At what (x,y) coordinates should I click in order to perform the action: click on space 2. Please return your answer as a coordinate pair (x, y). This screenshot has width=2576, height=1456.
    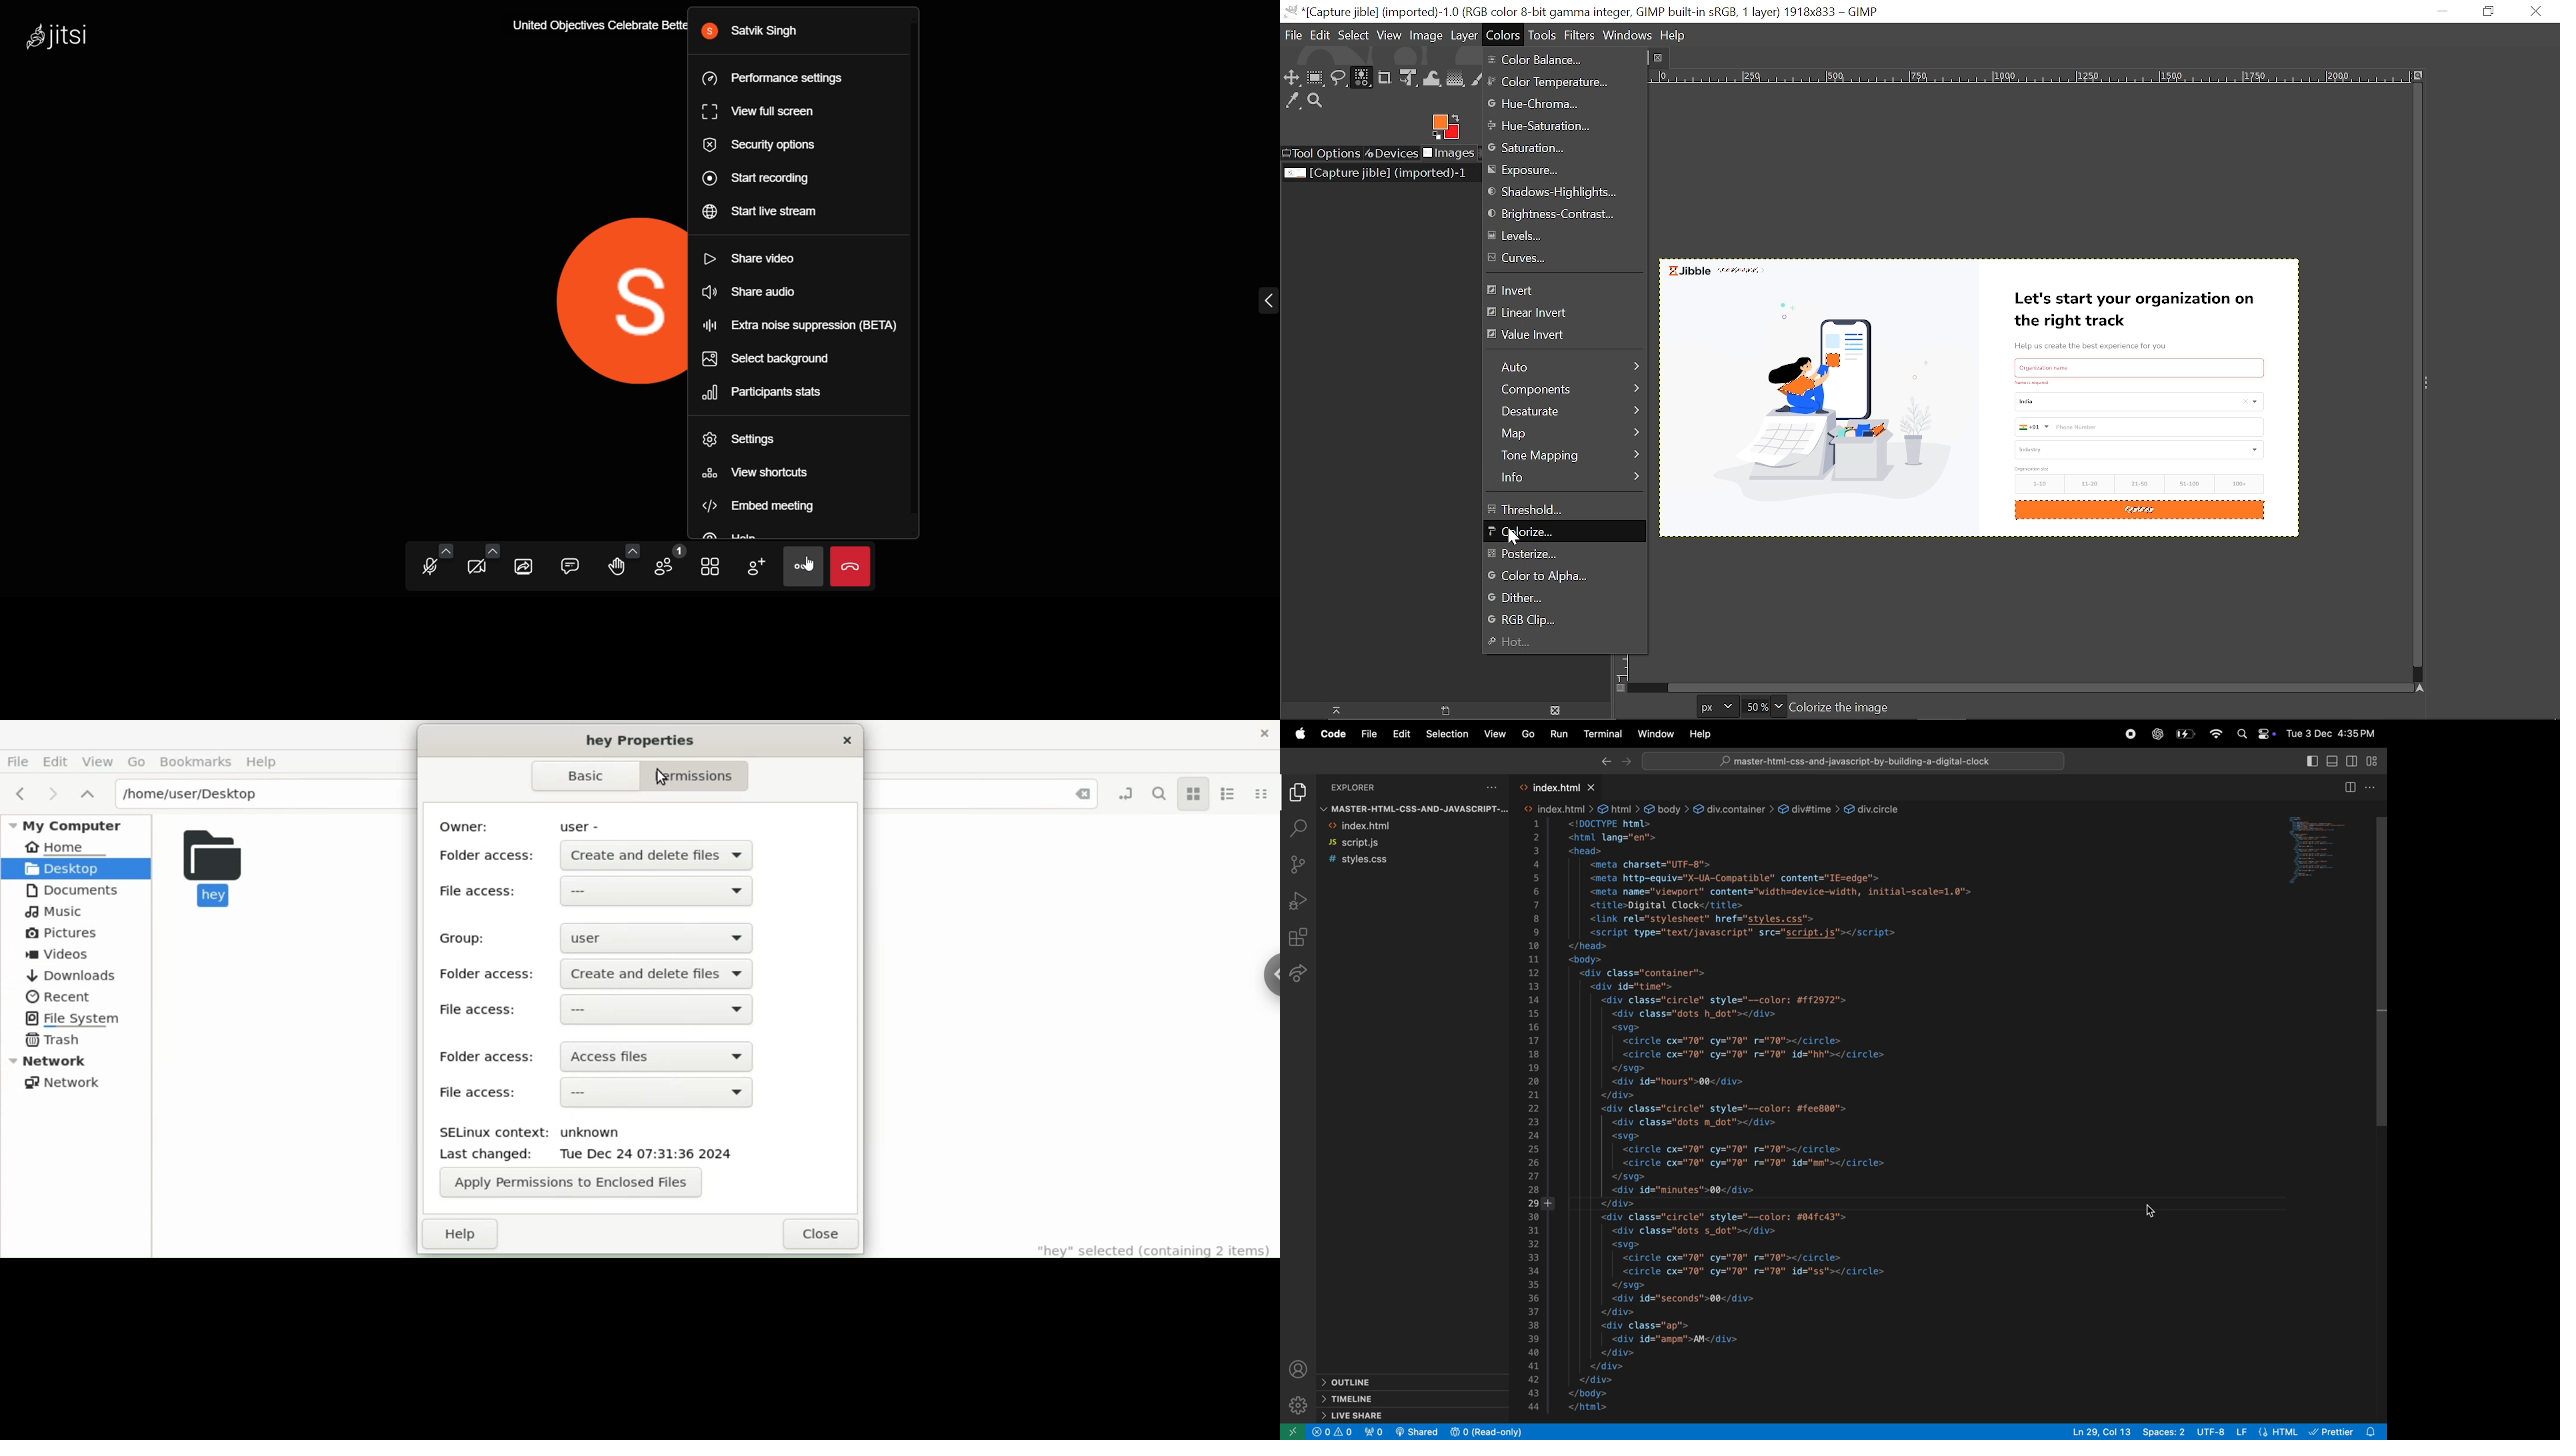
    Looking at the image, I should click on (2165, 1430).